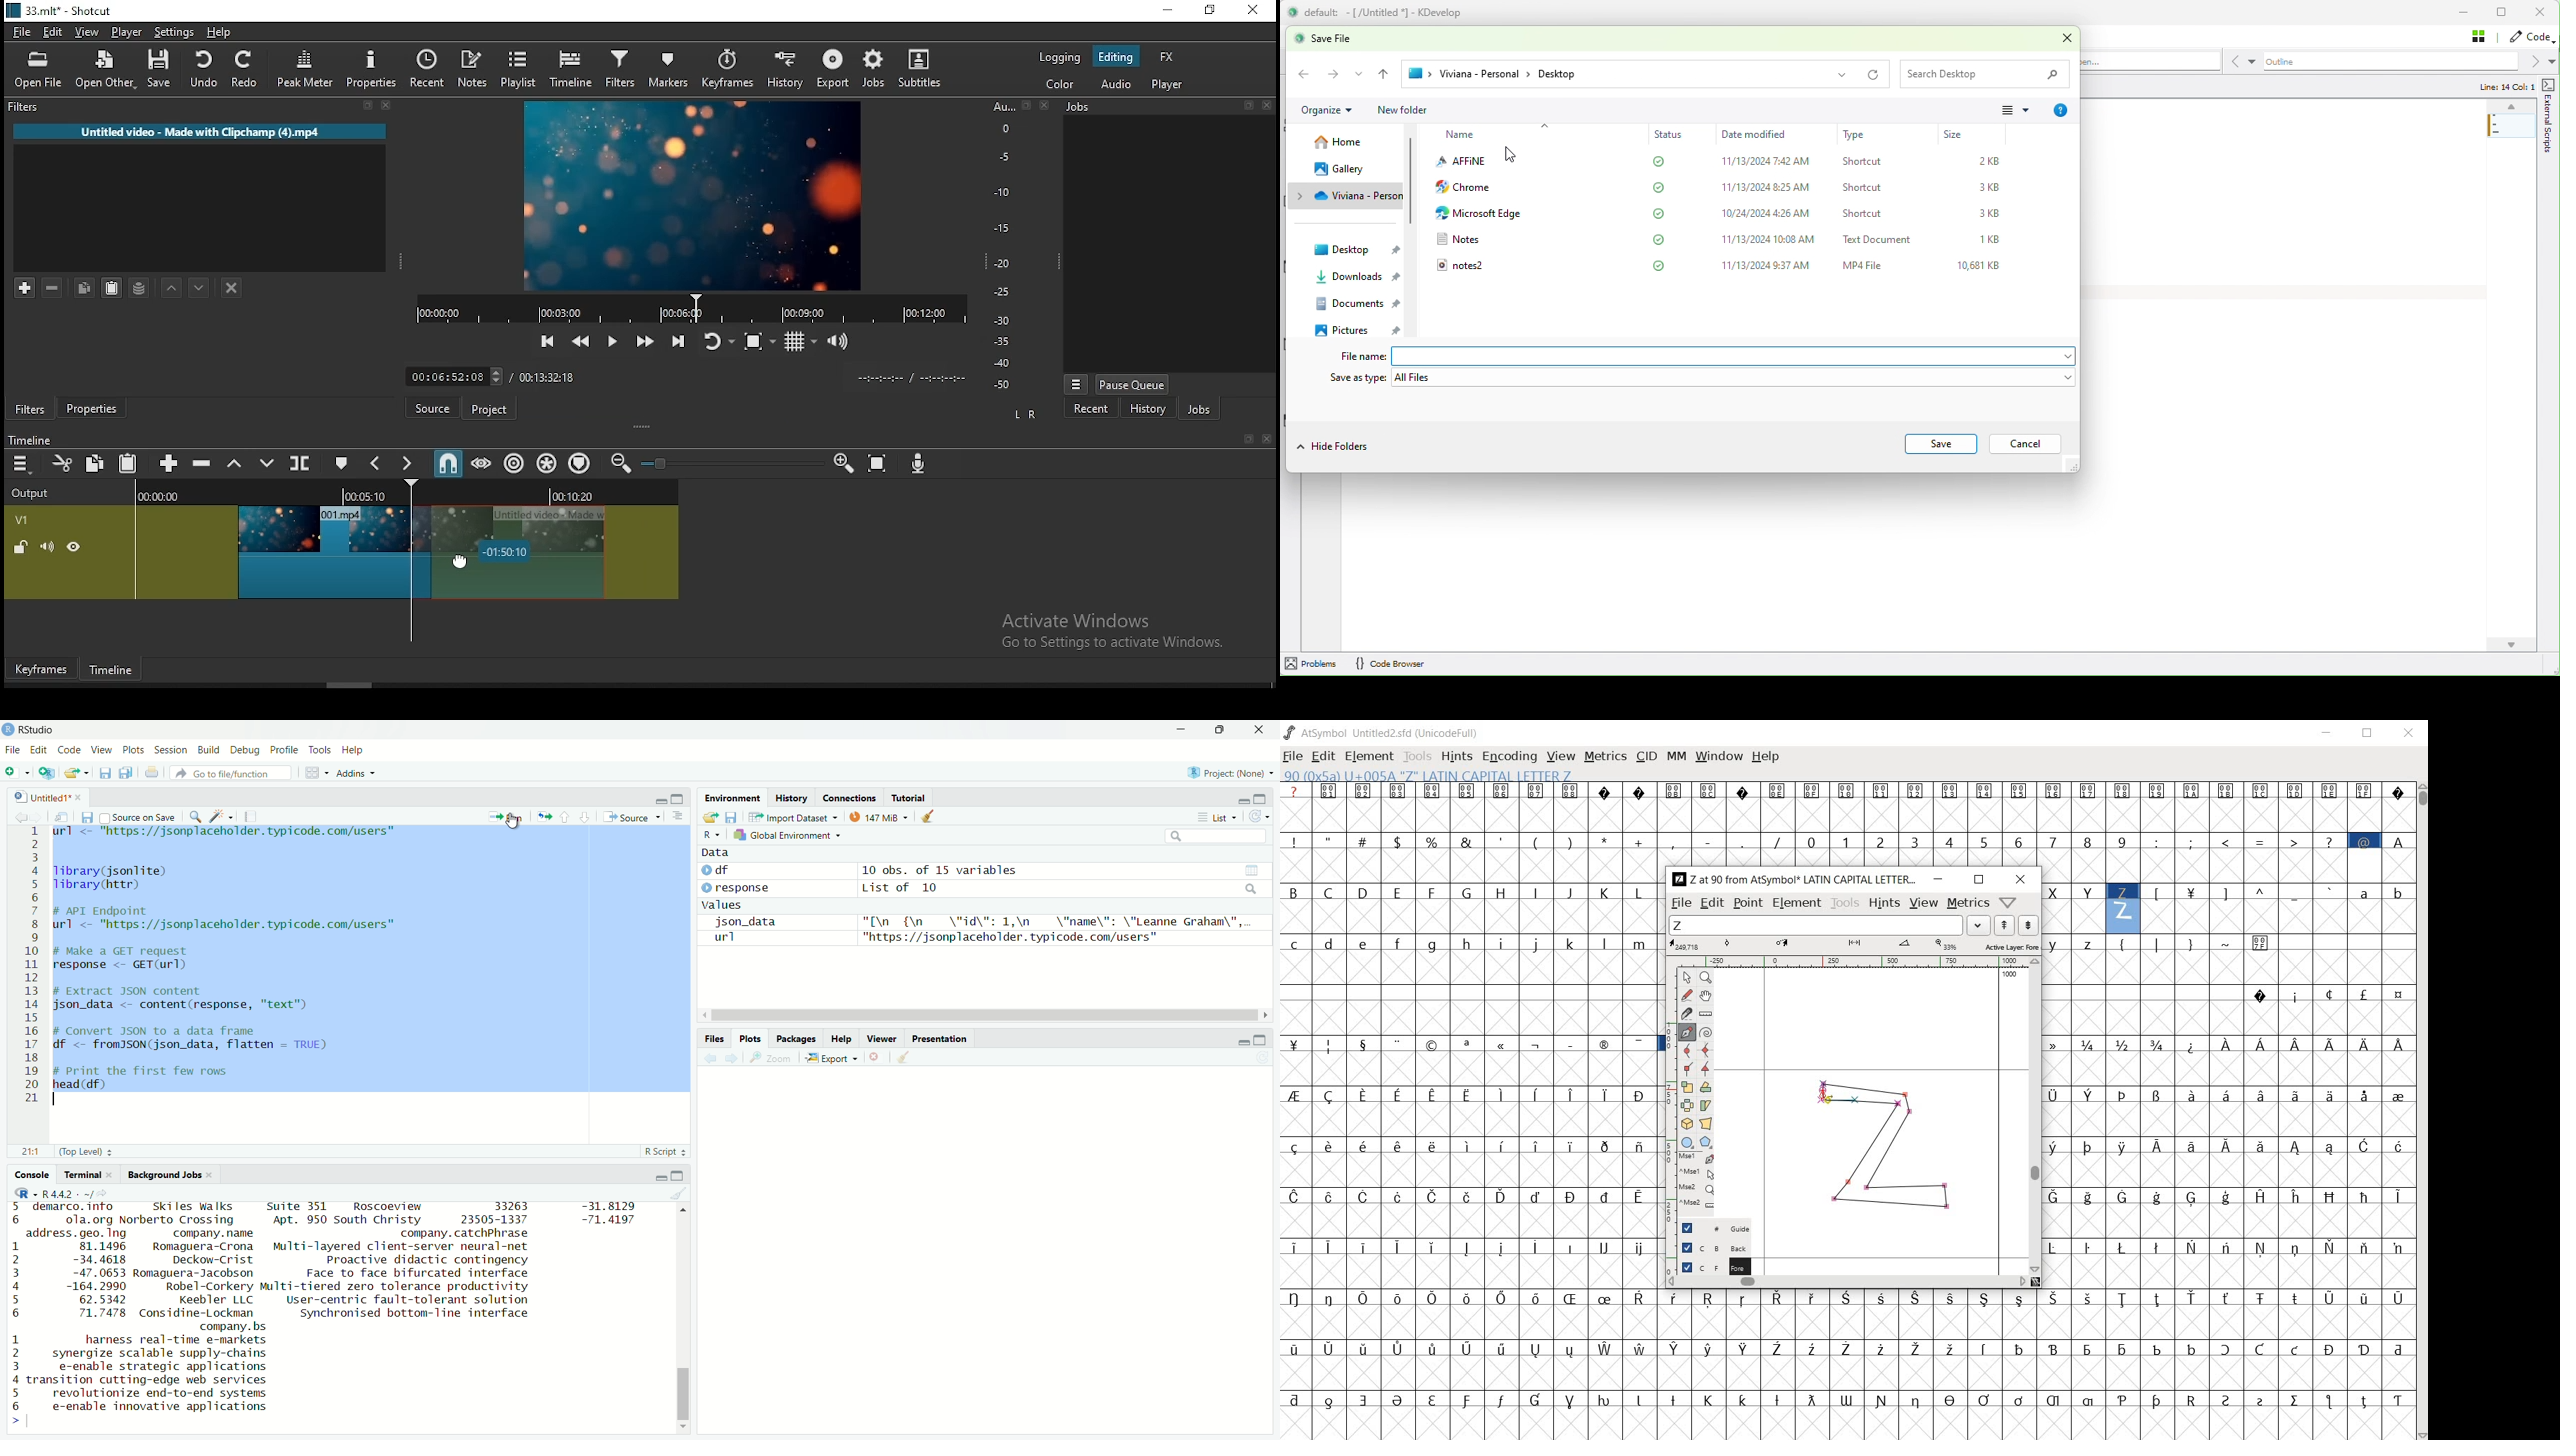 This screenshot has width=2576, height=1456. Describe the element at coordinates (33, 495) in the screenshot. I see `output` at that location.